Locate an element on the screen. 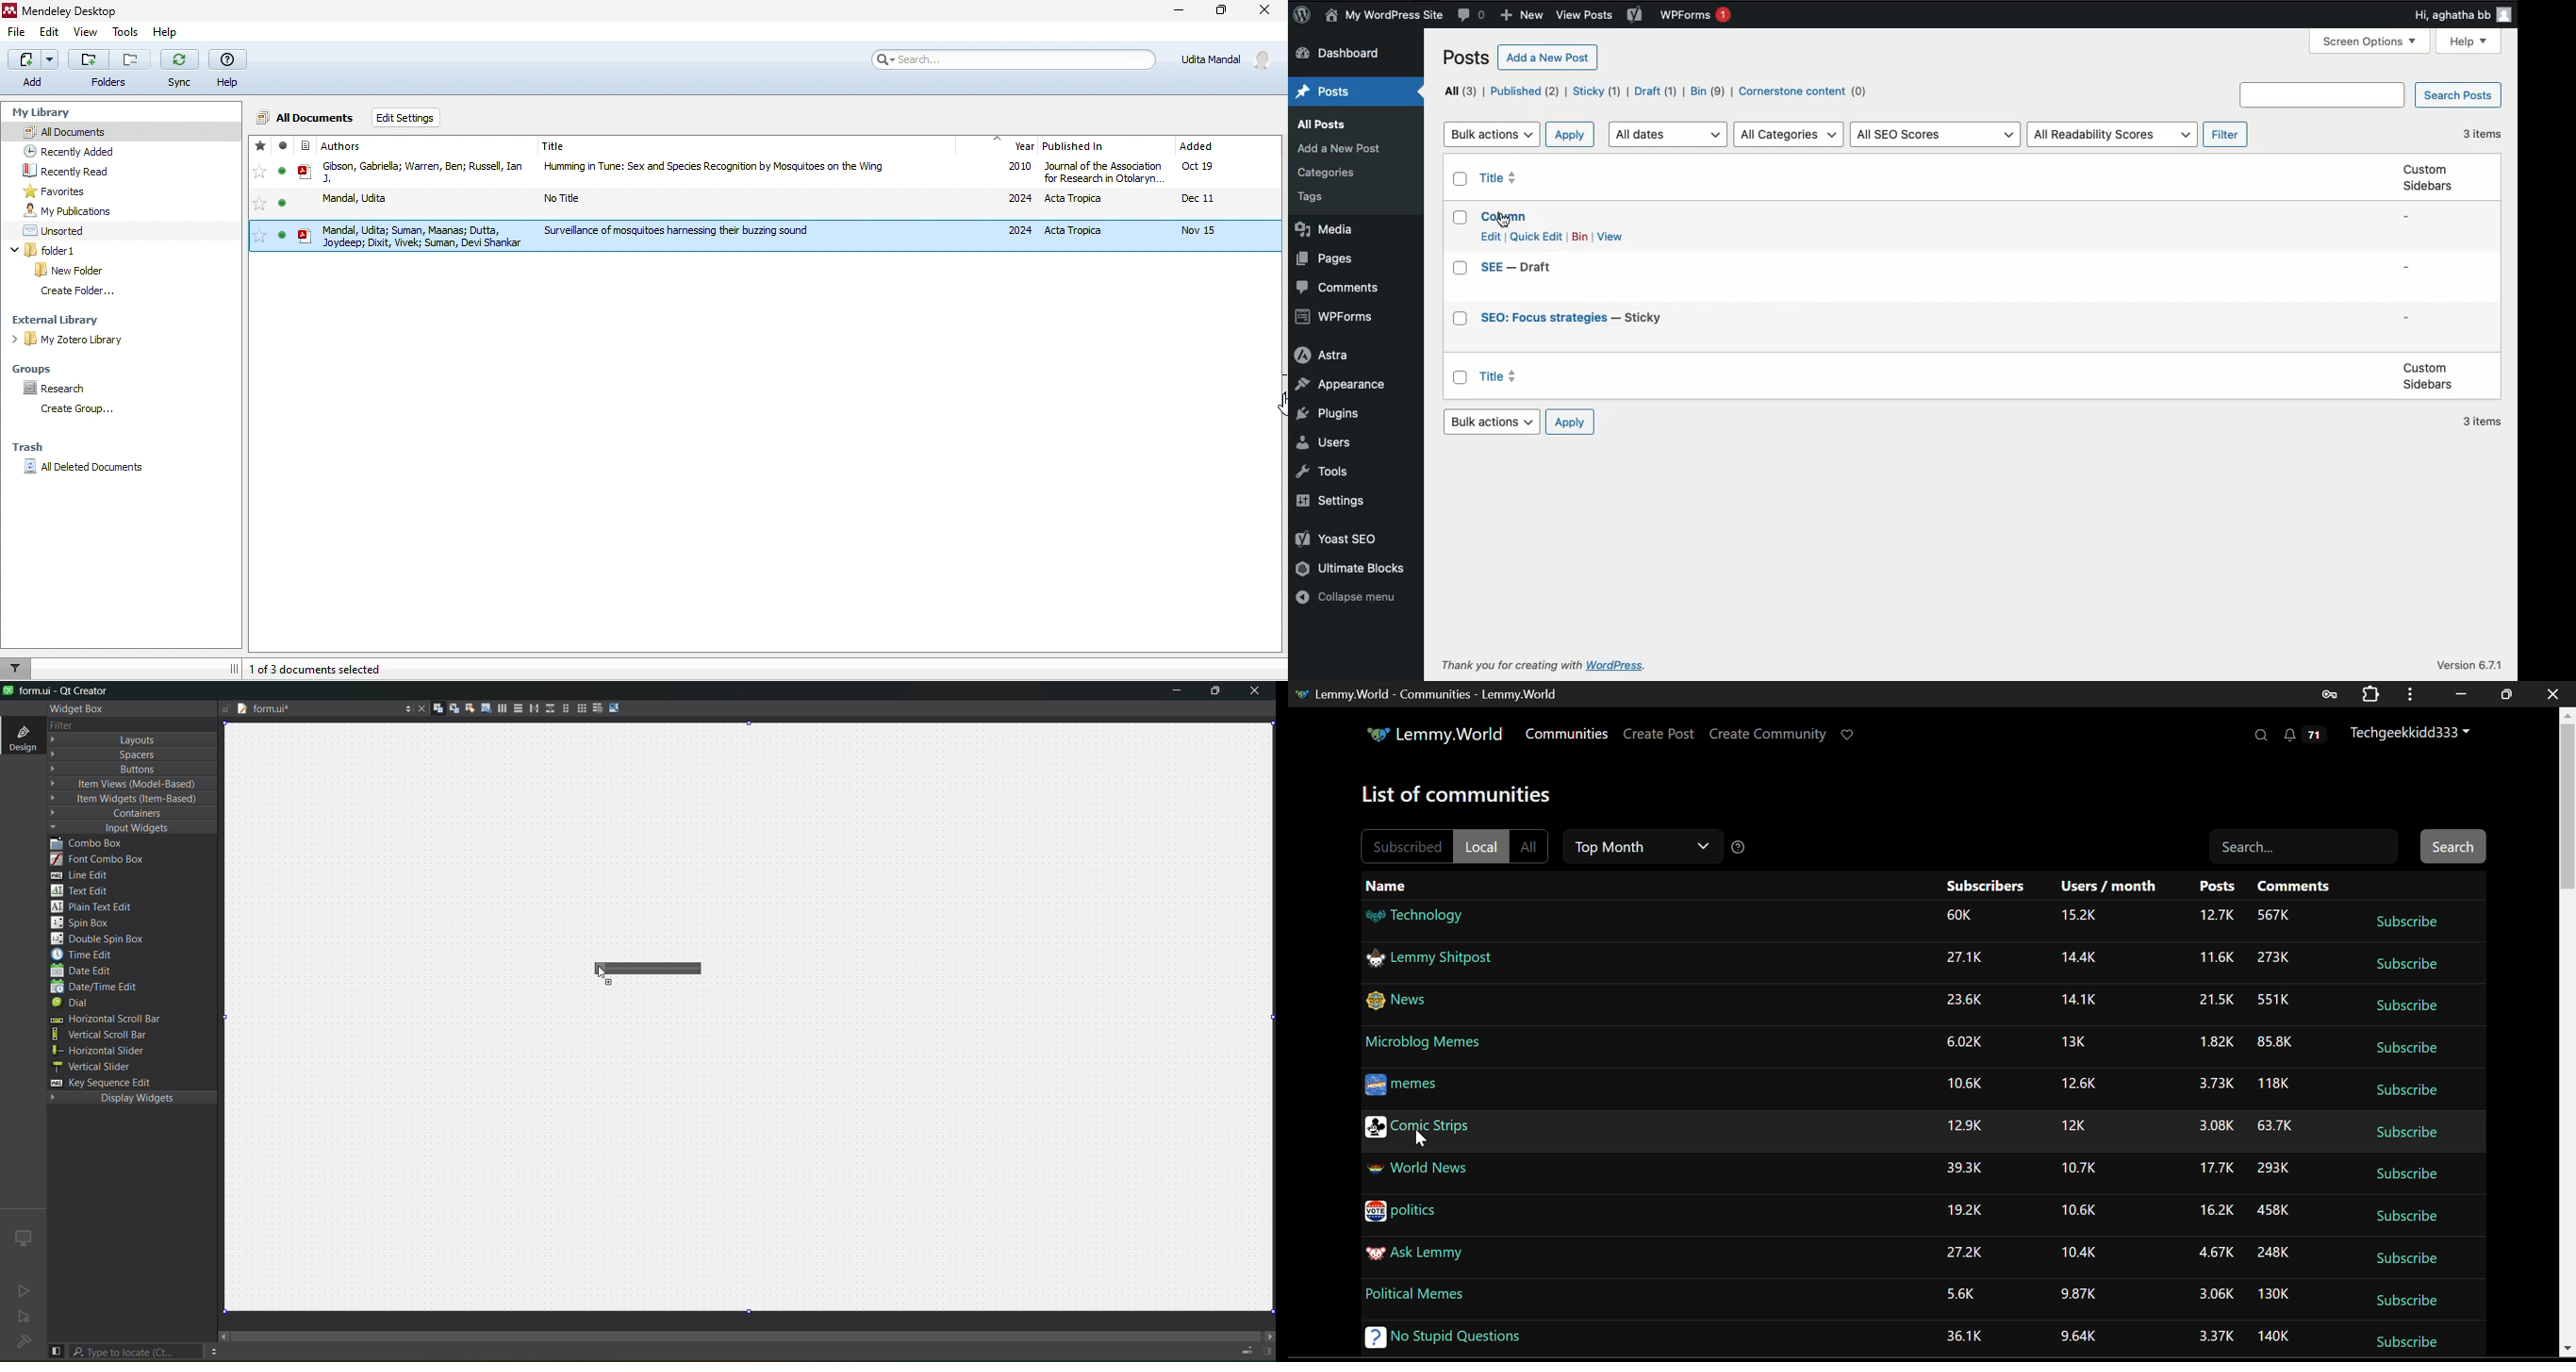 Image resolution: width=2576 pixels, height=1372 pixels. Ask Lemmy is located at coordinates (1414, 1255).